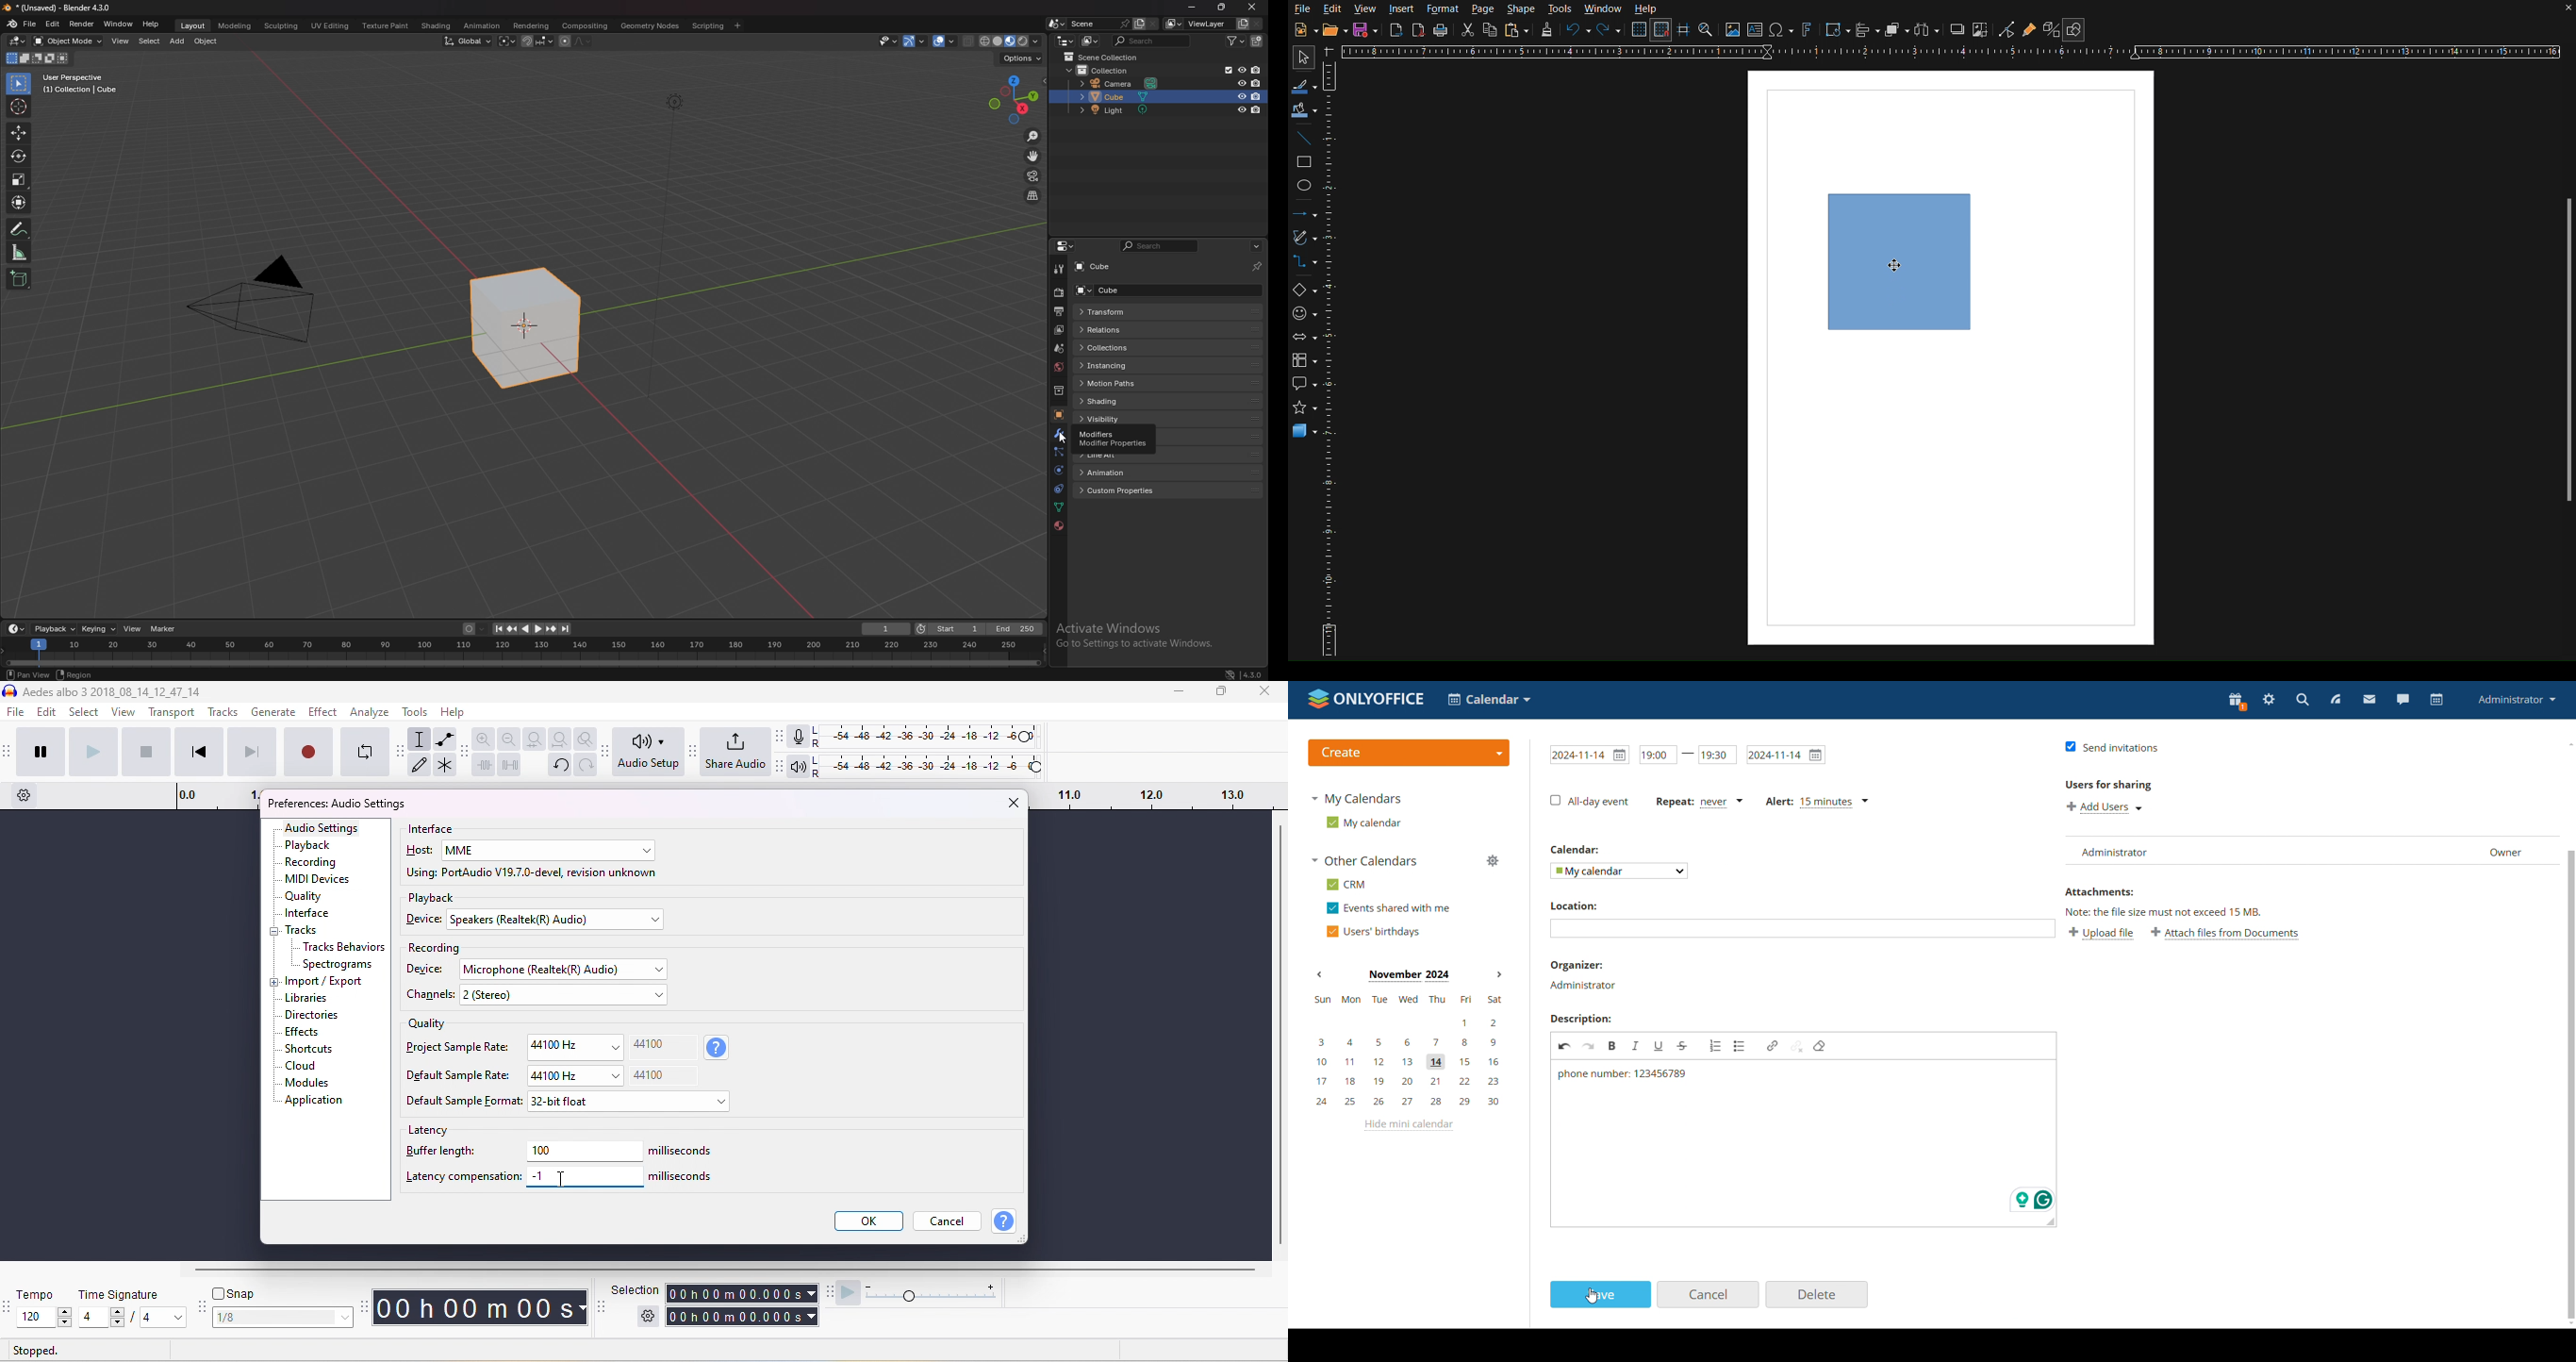  What do you see at coordinates (421, 851) in the screenshot?
I see `host` at bounding box center [421, 851].